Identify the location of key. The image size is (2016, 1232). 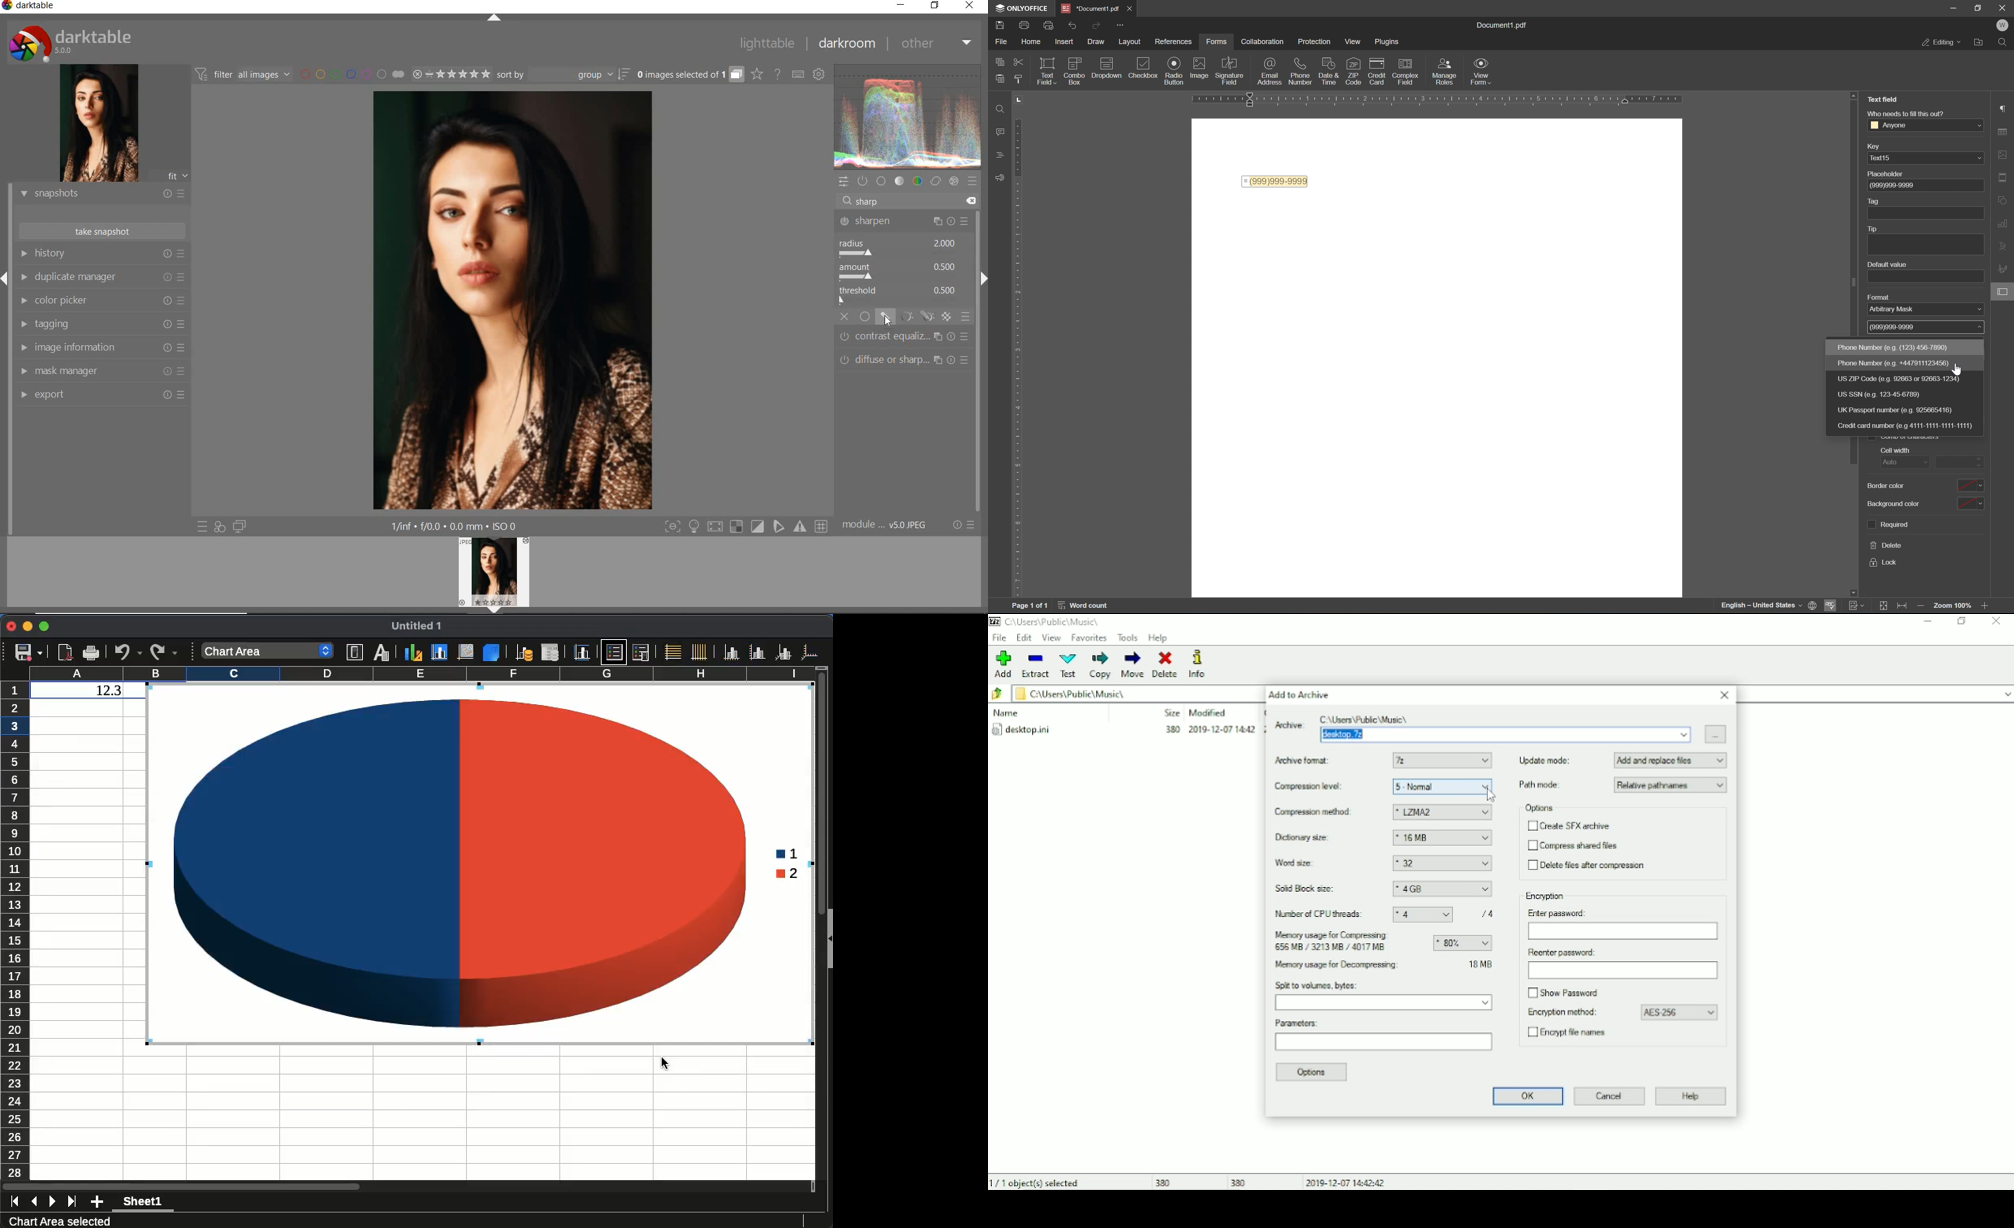
(1879, 146).